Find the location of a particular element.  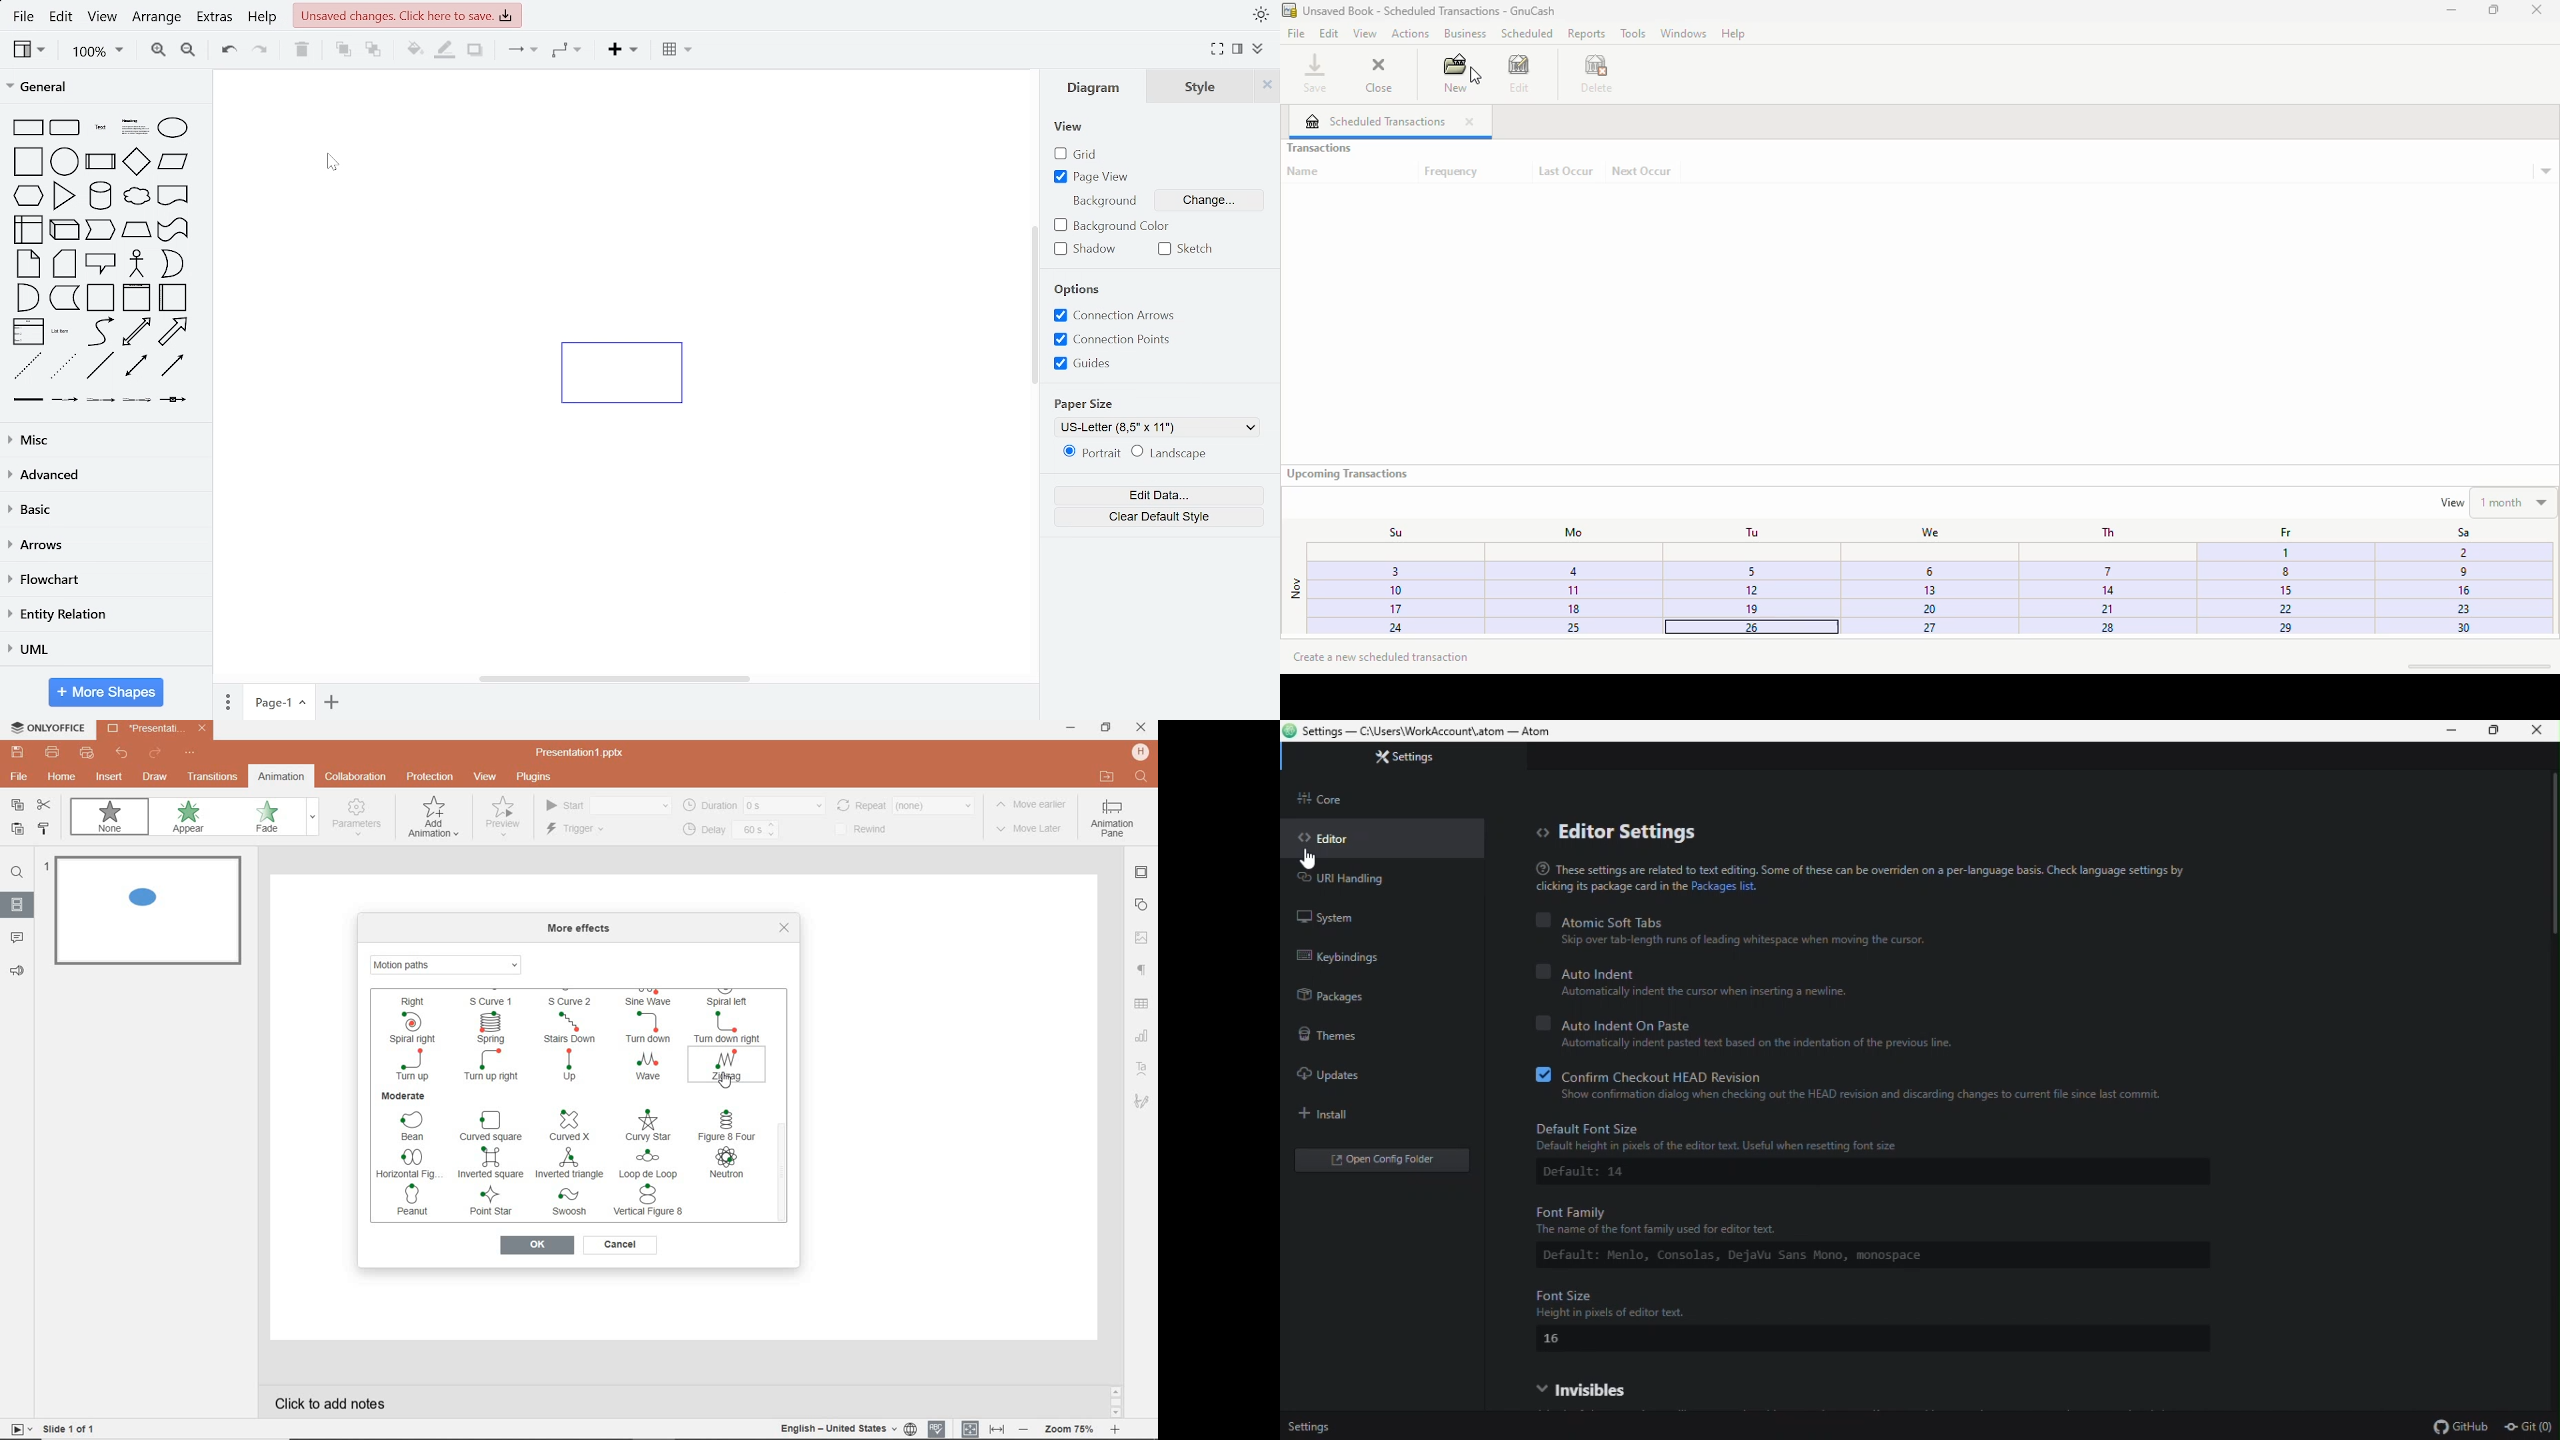

zoom is located at coordinates (1072, 1428).